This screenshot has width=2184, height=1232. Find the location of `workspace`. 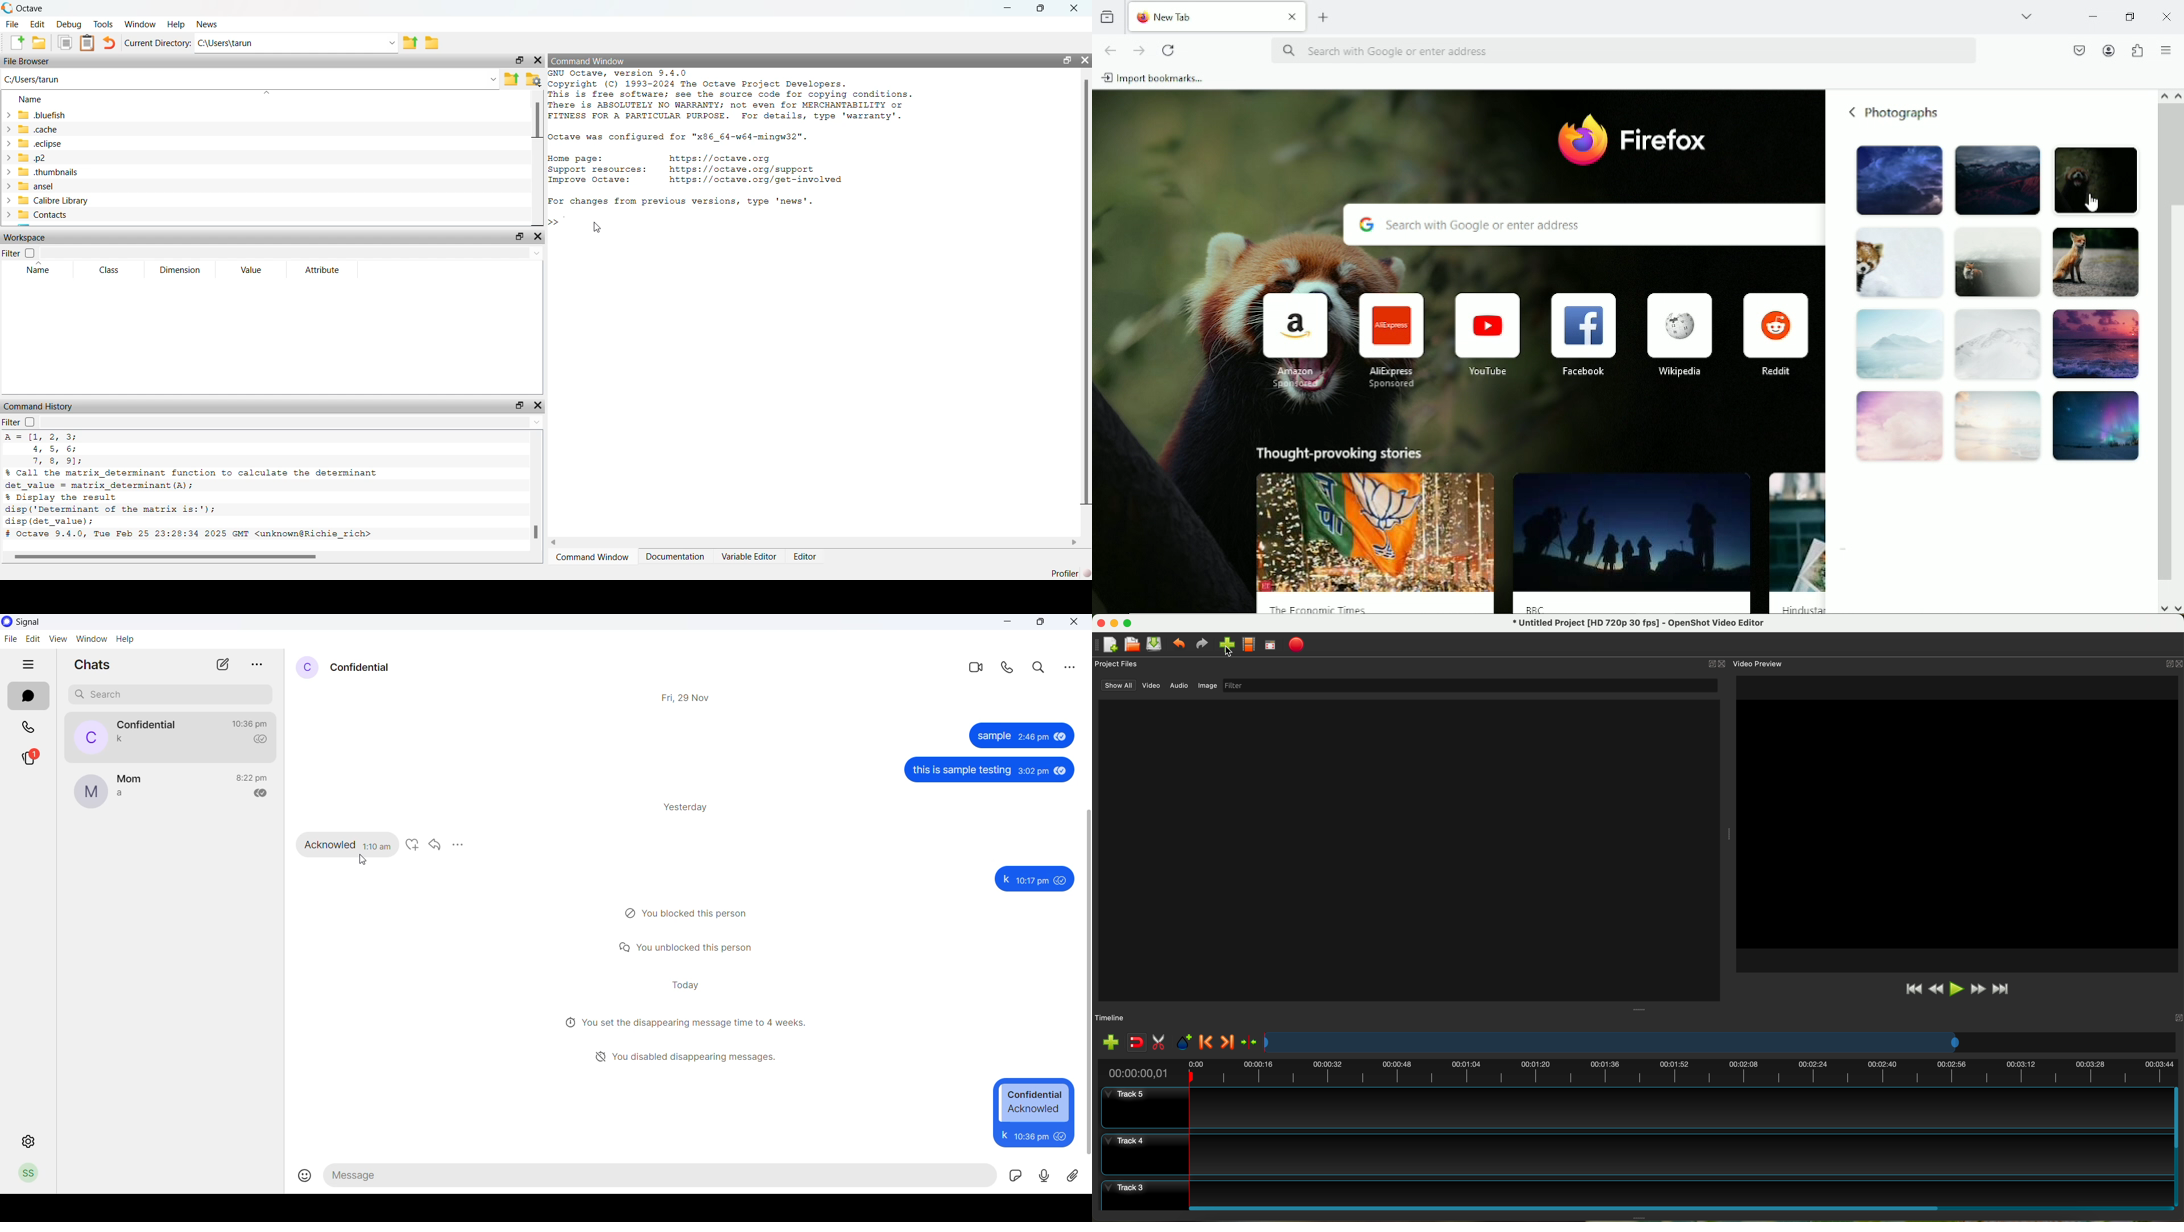

workspace is located at coordinates (1957, 824).